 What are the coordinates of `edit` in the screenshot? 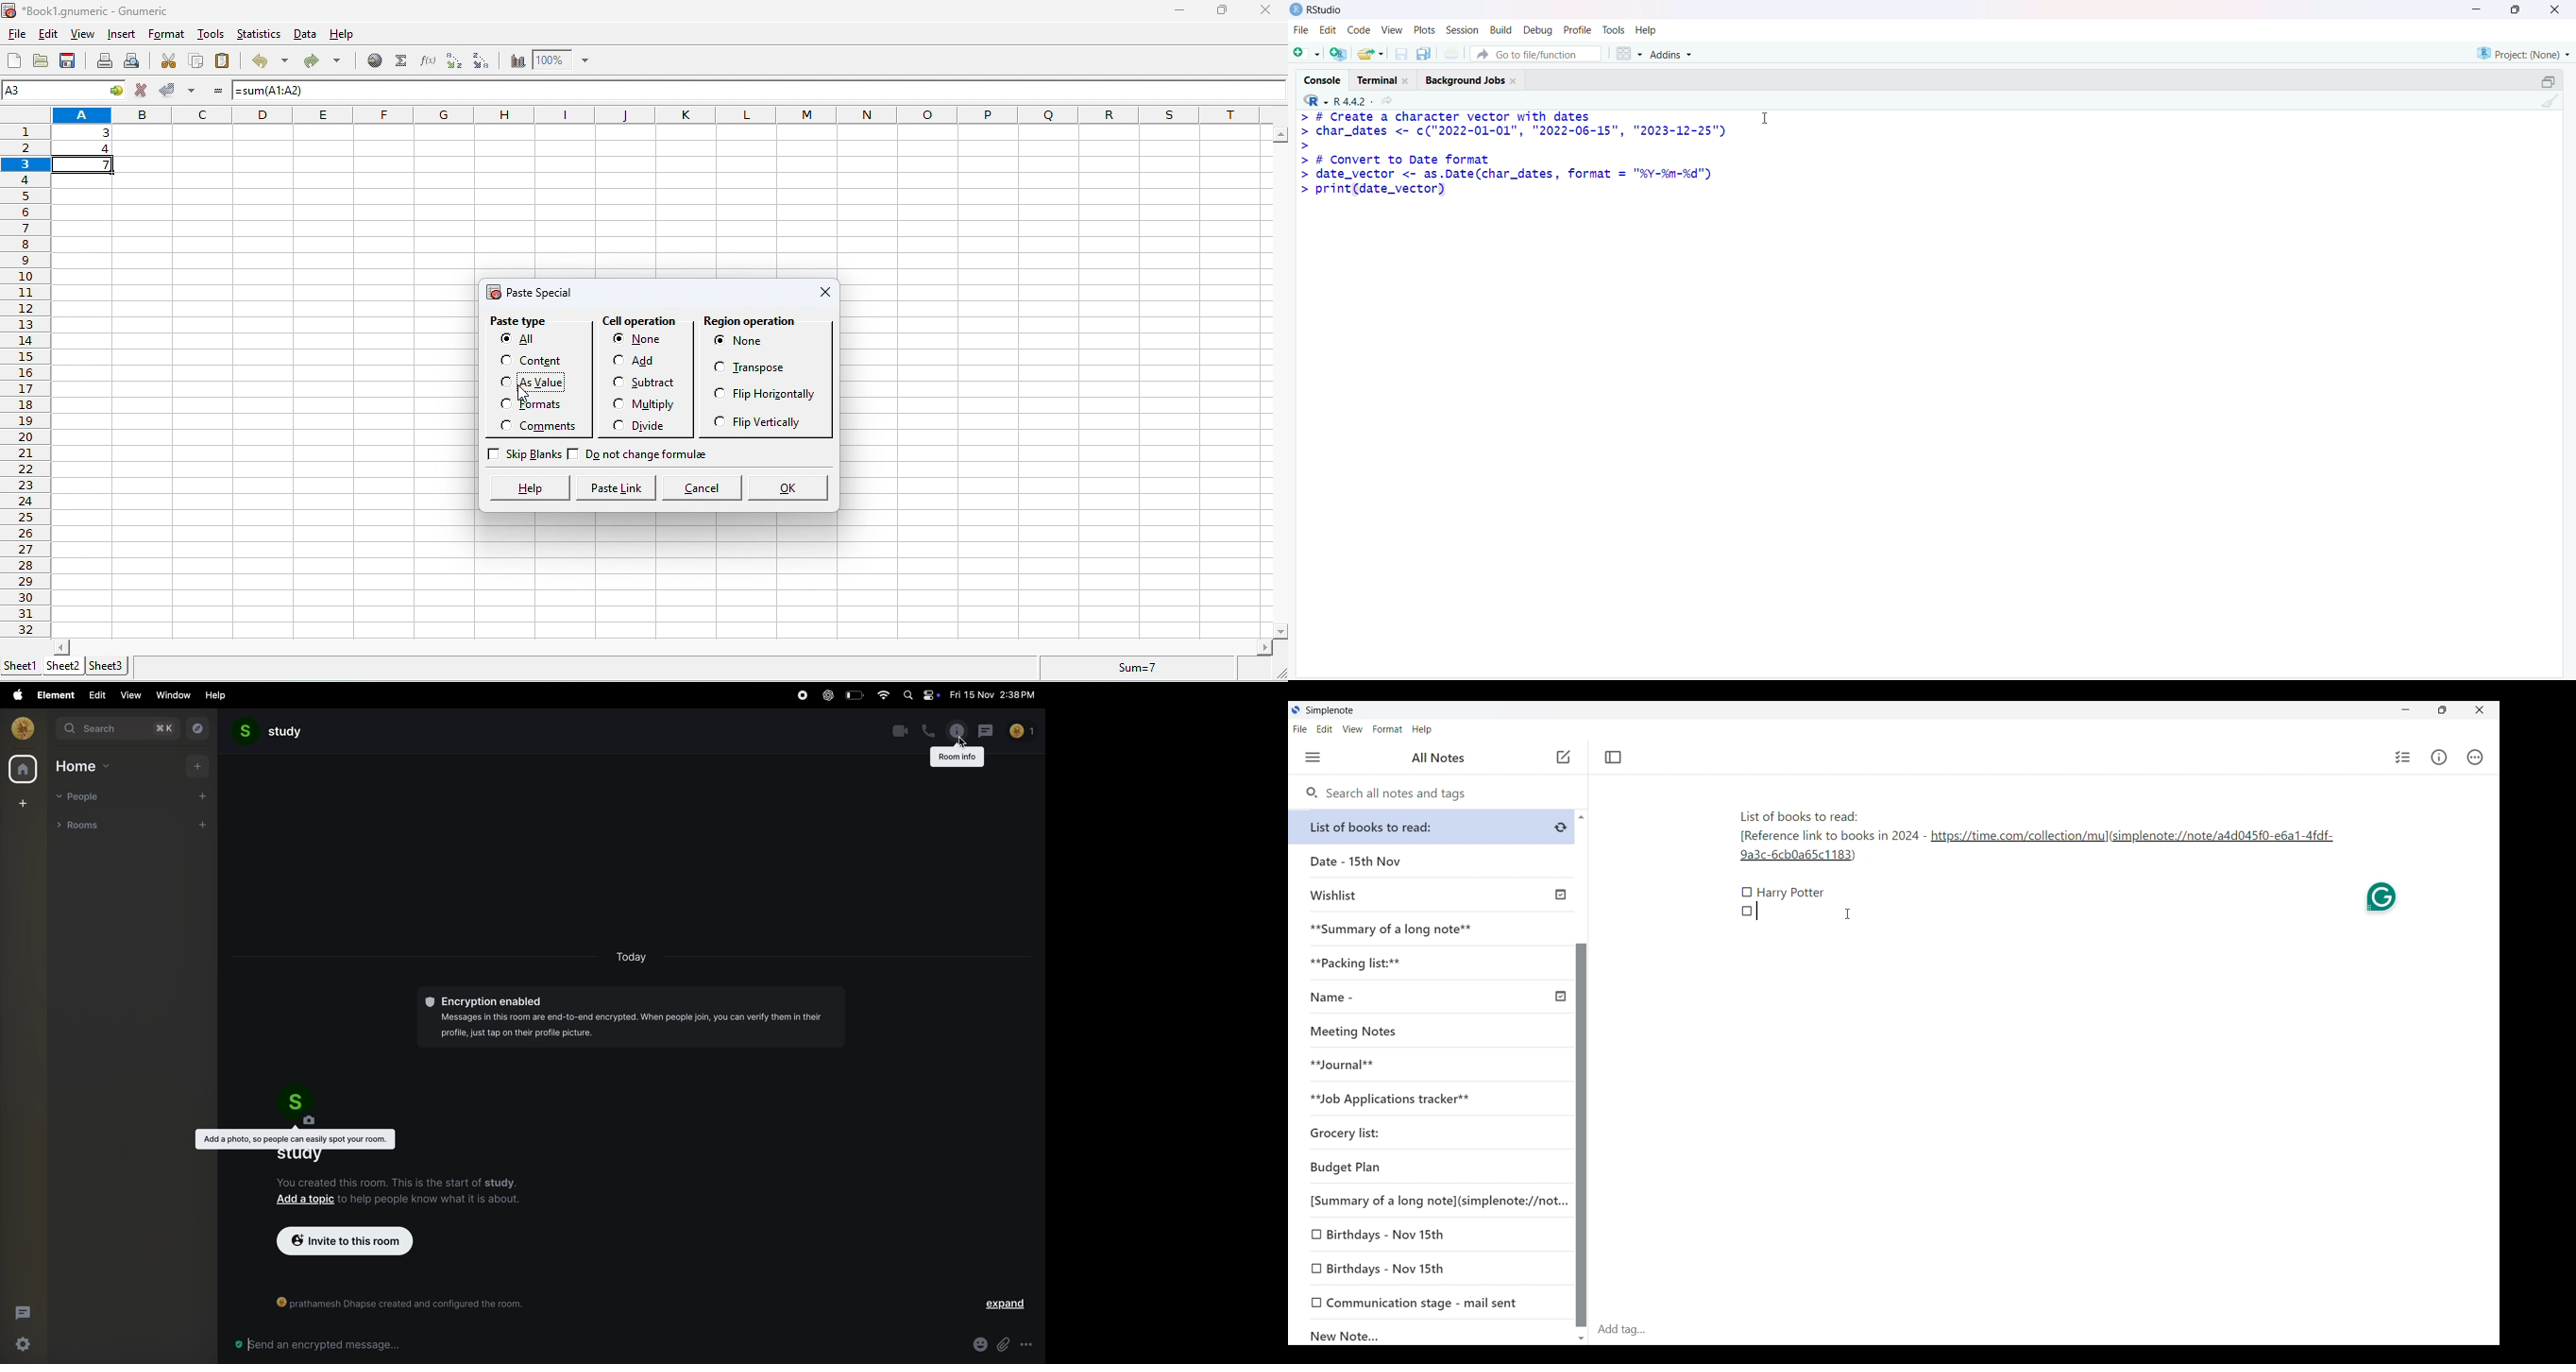 It's located at (95, 694).